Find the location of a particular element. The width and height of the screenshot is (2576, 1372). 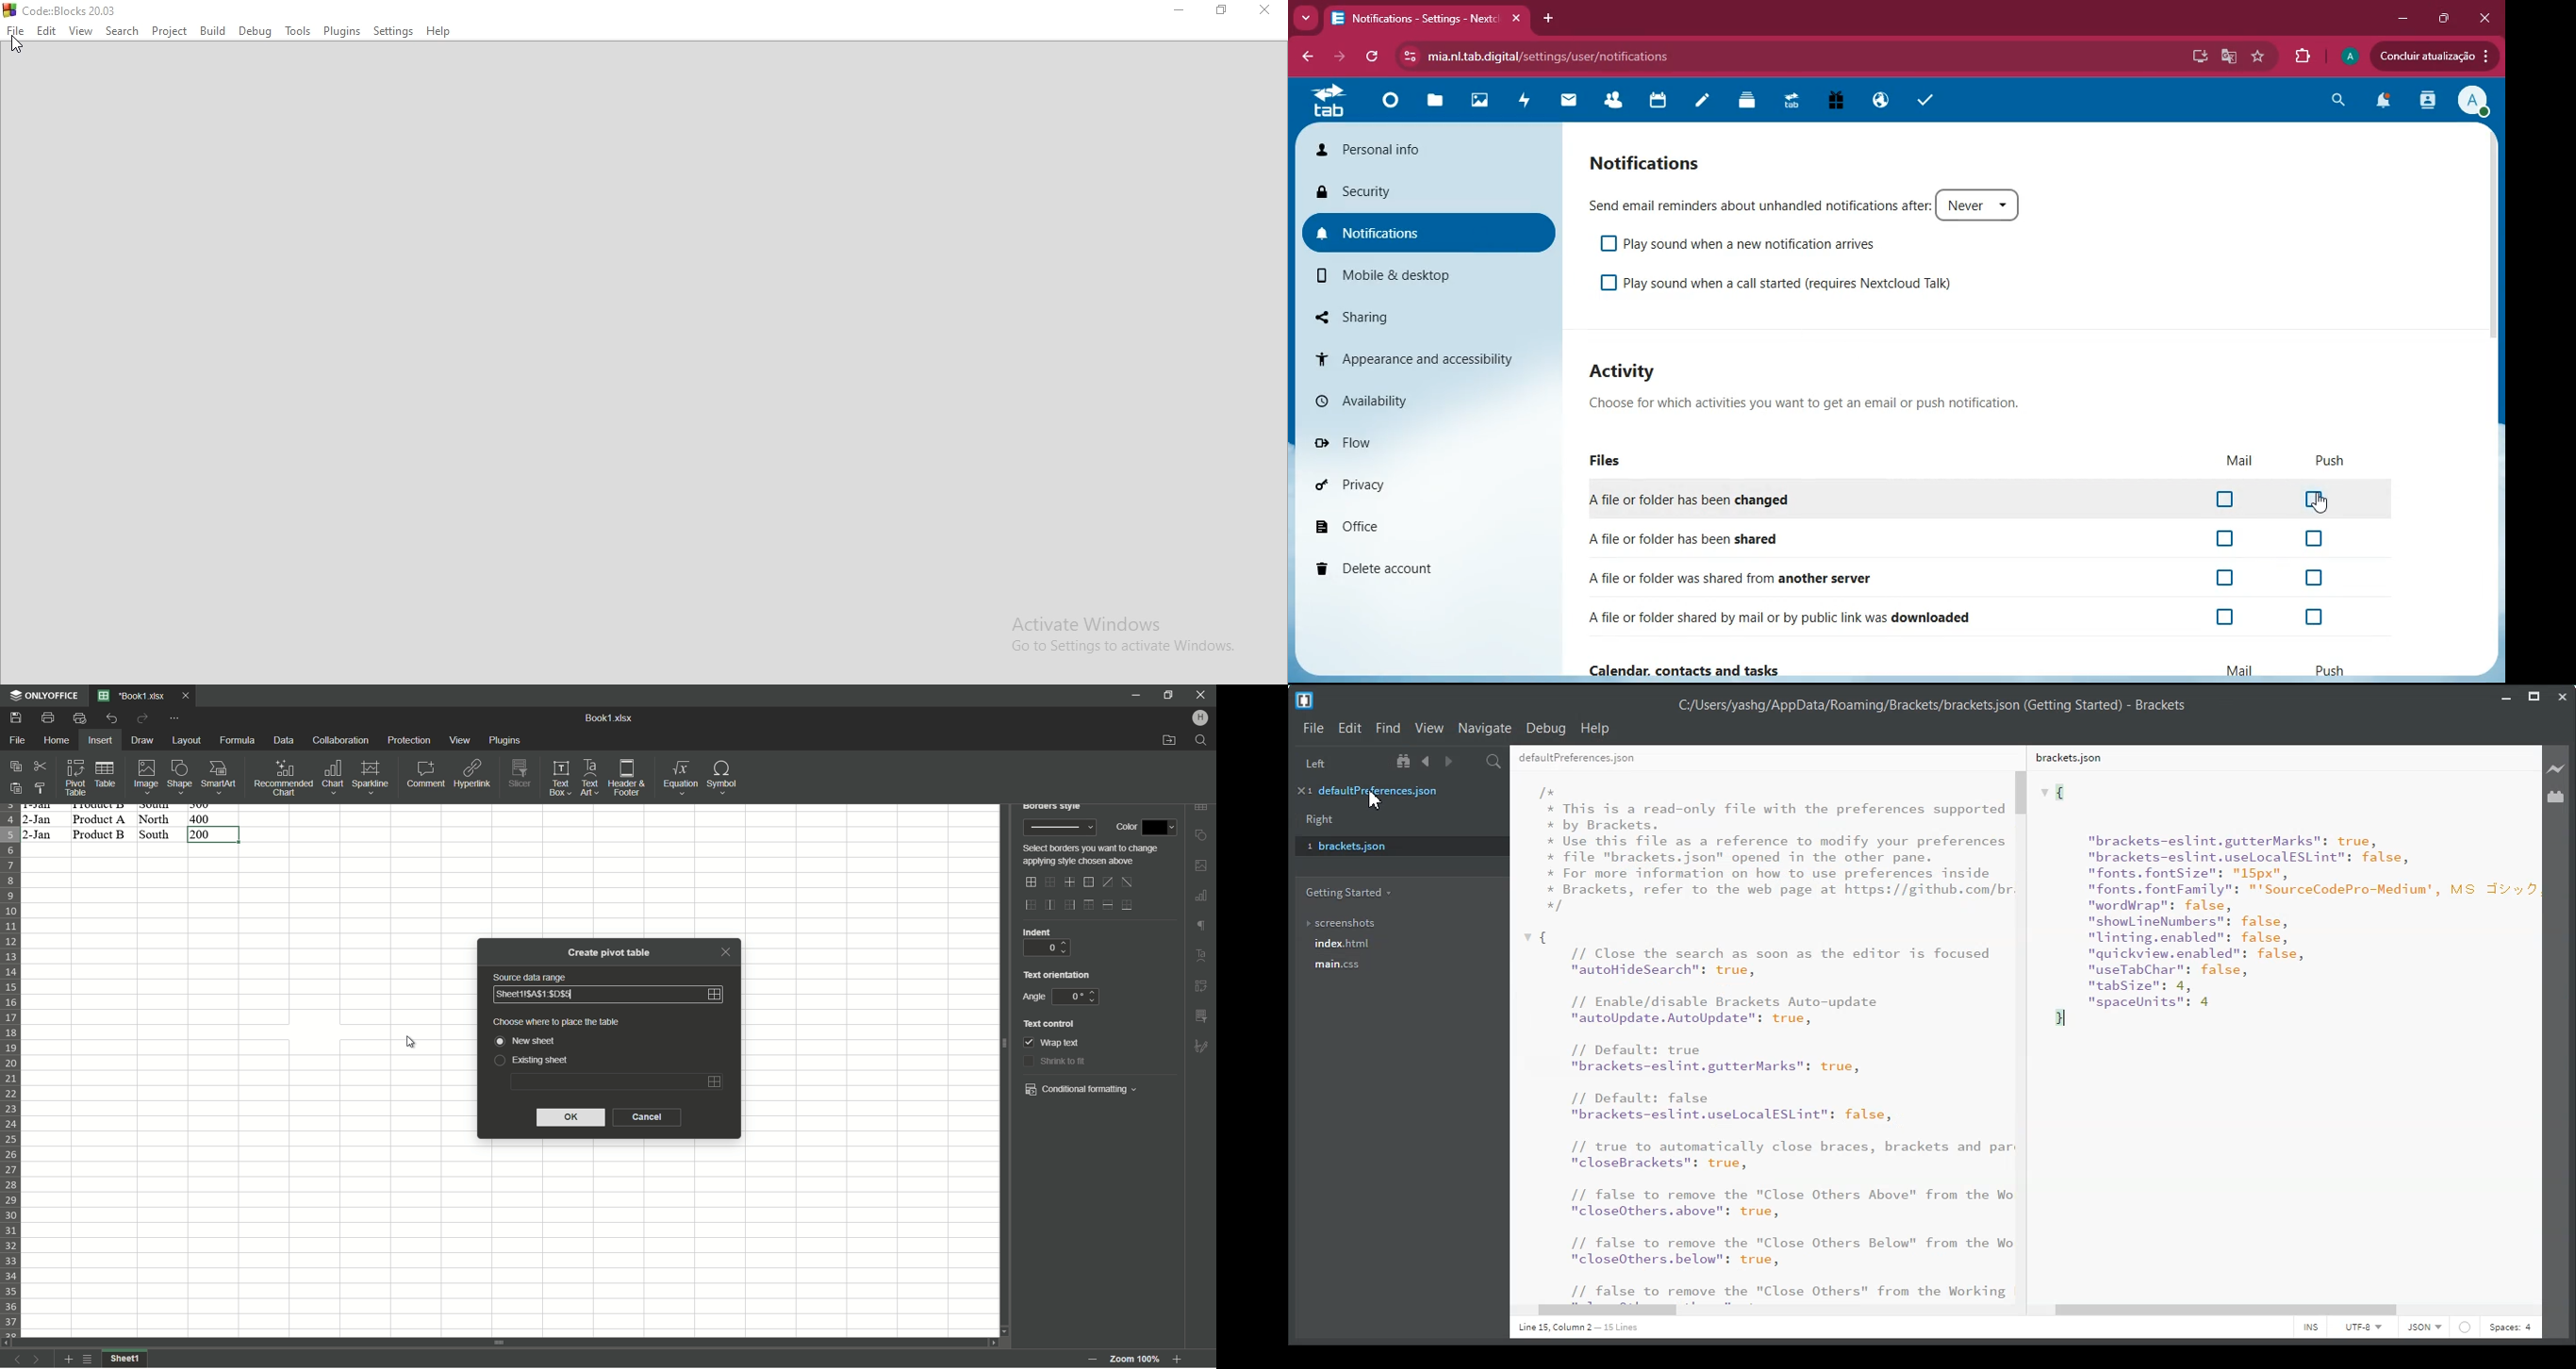

Select area is located at coordinates (713, 1080).